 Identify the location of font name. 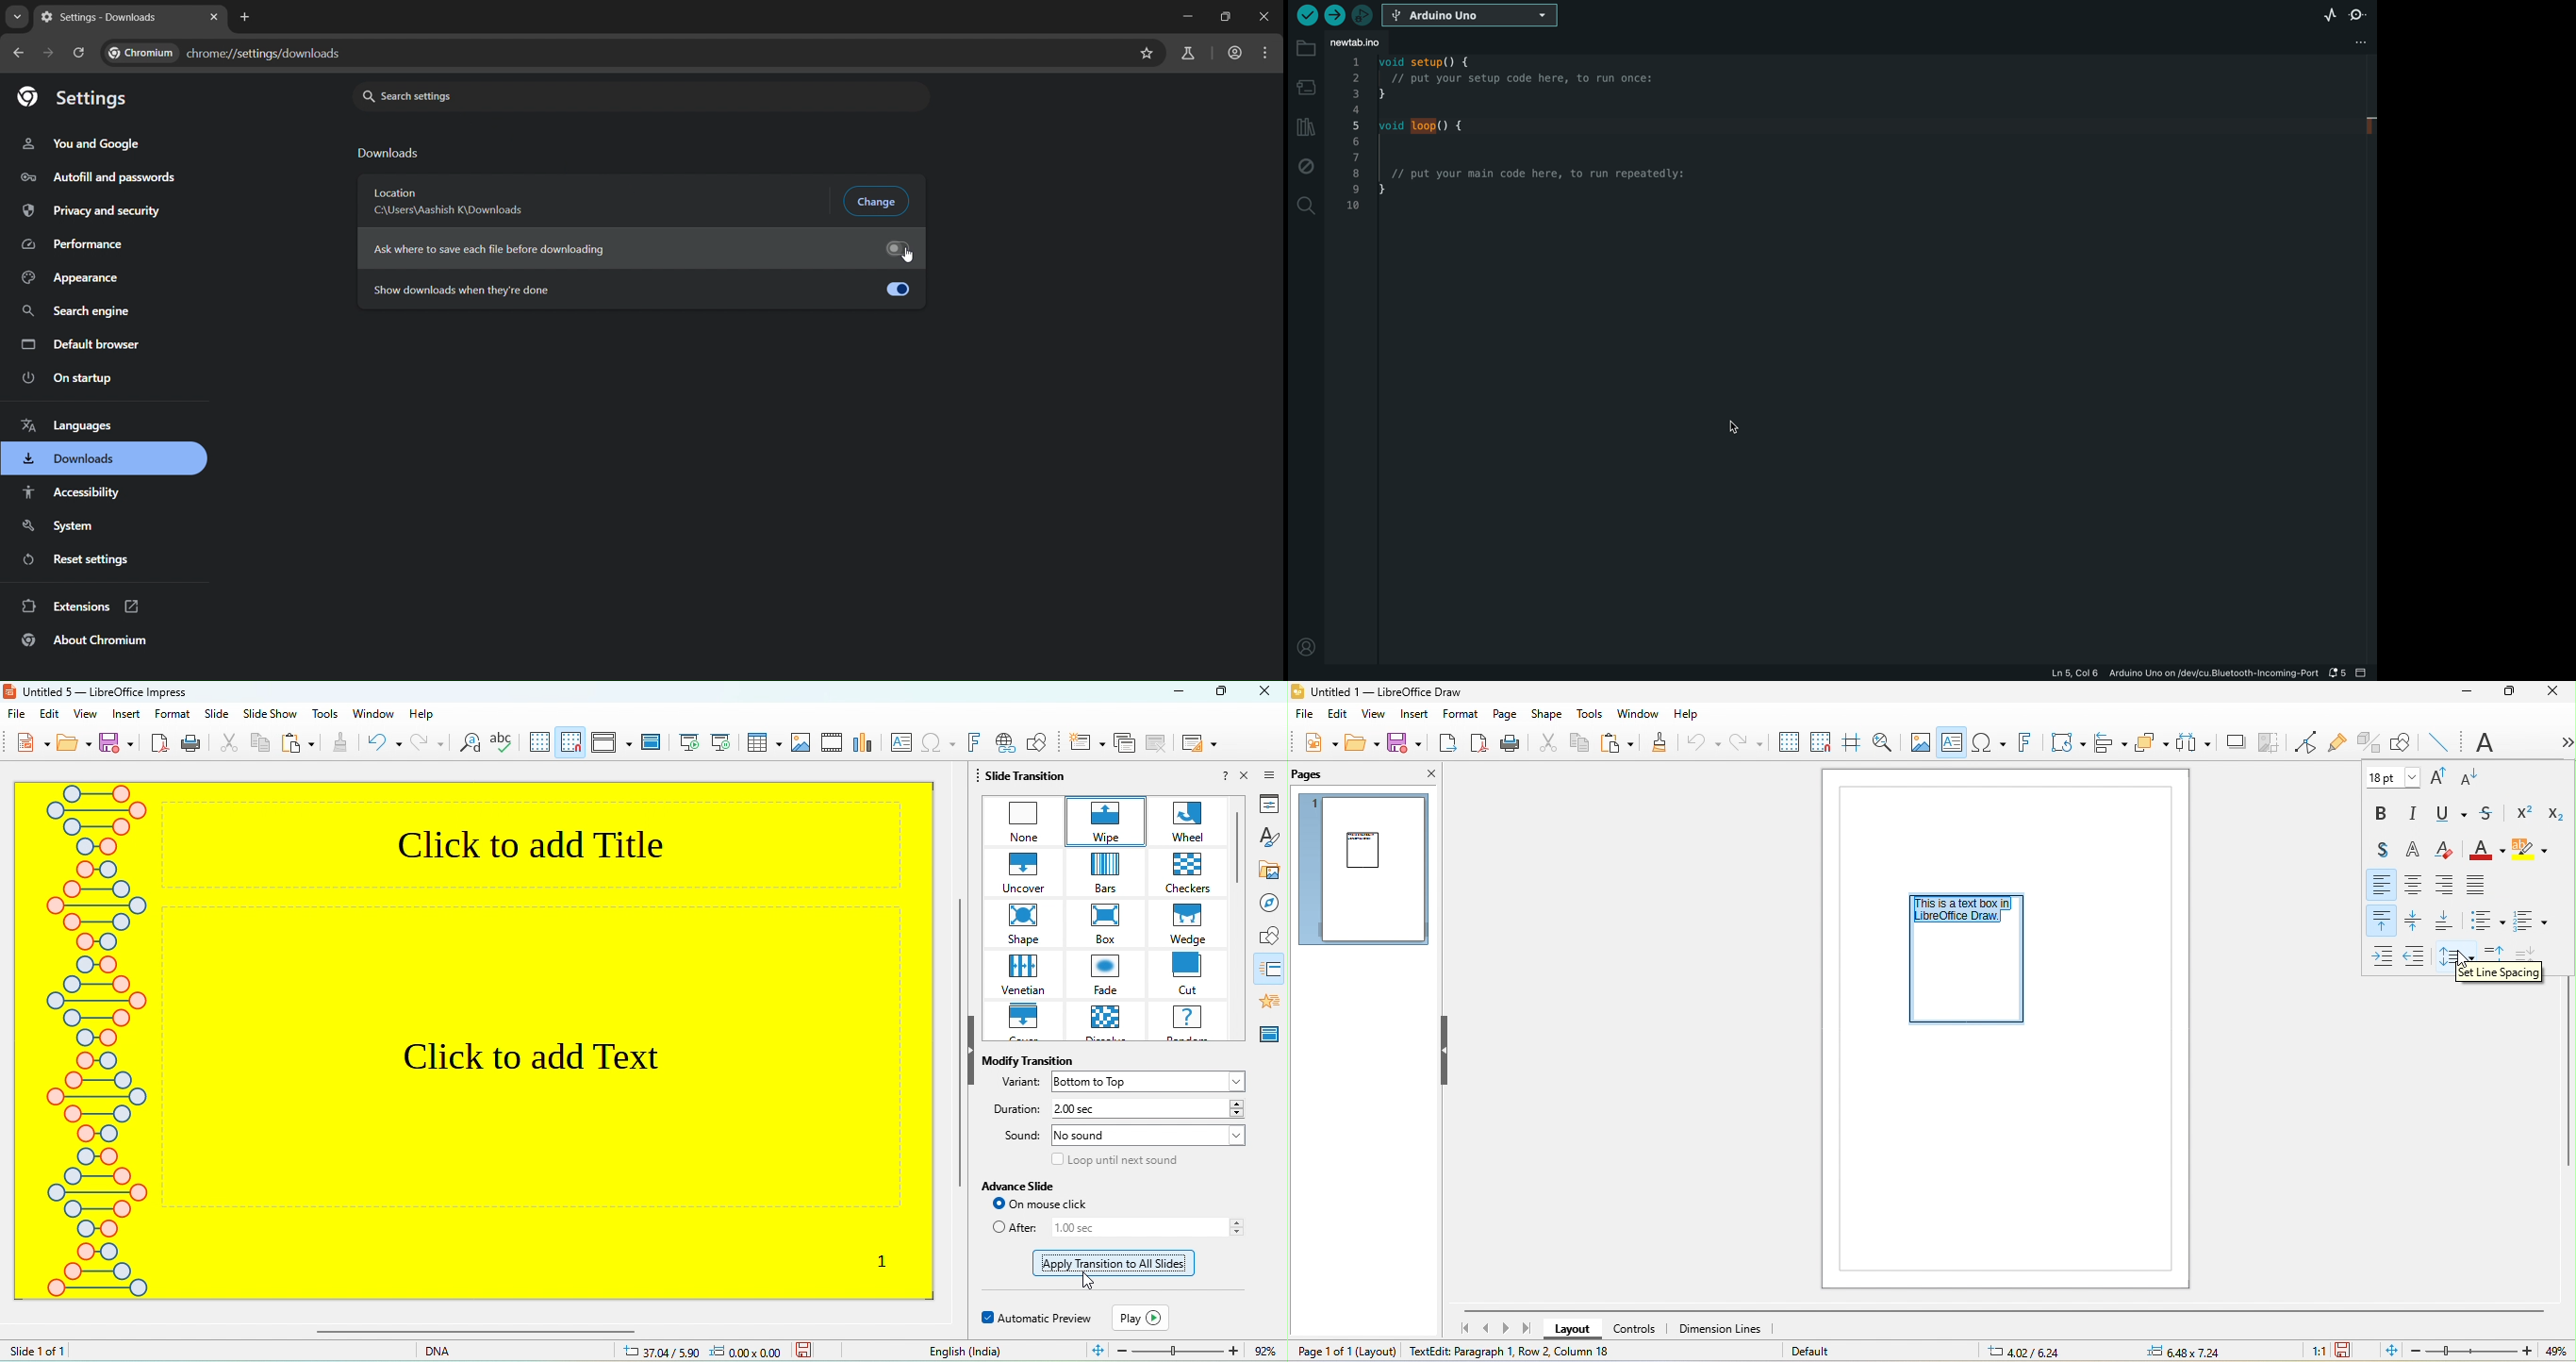
(2478, 740).